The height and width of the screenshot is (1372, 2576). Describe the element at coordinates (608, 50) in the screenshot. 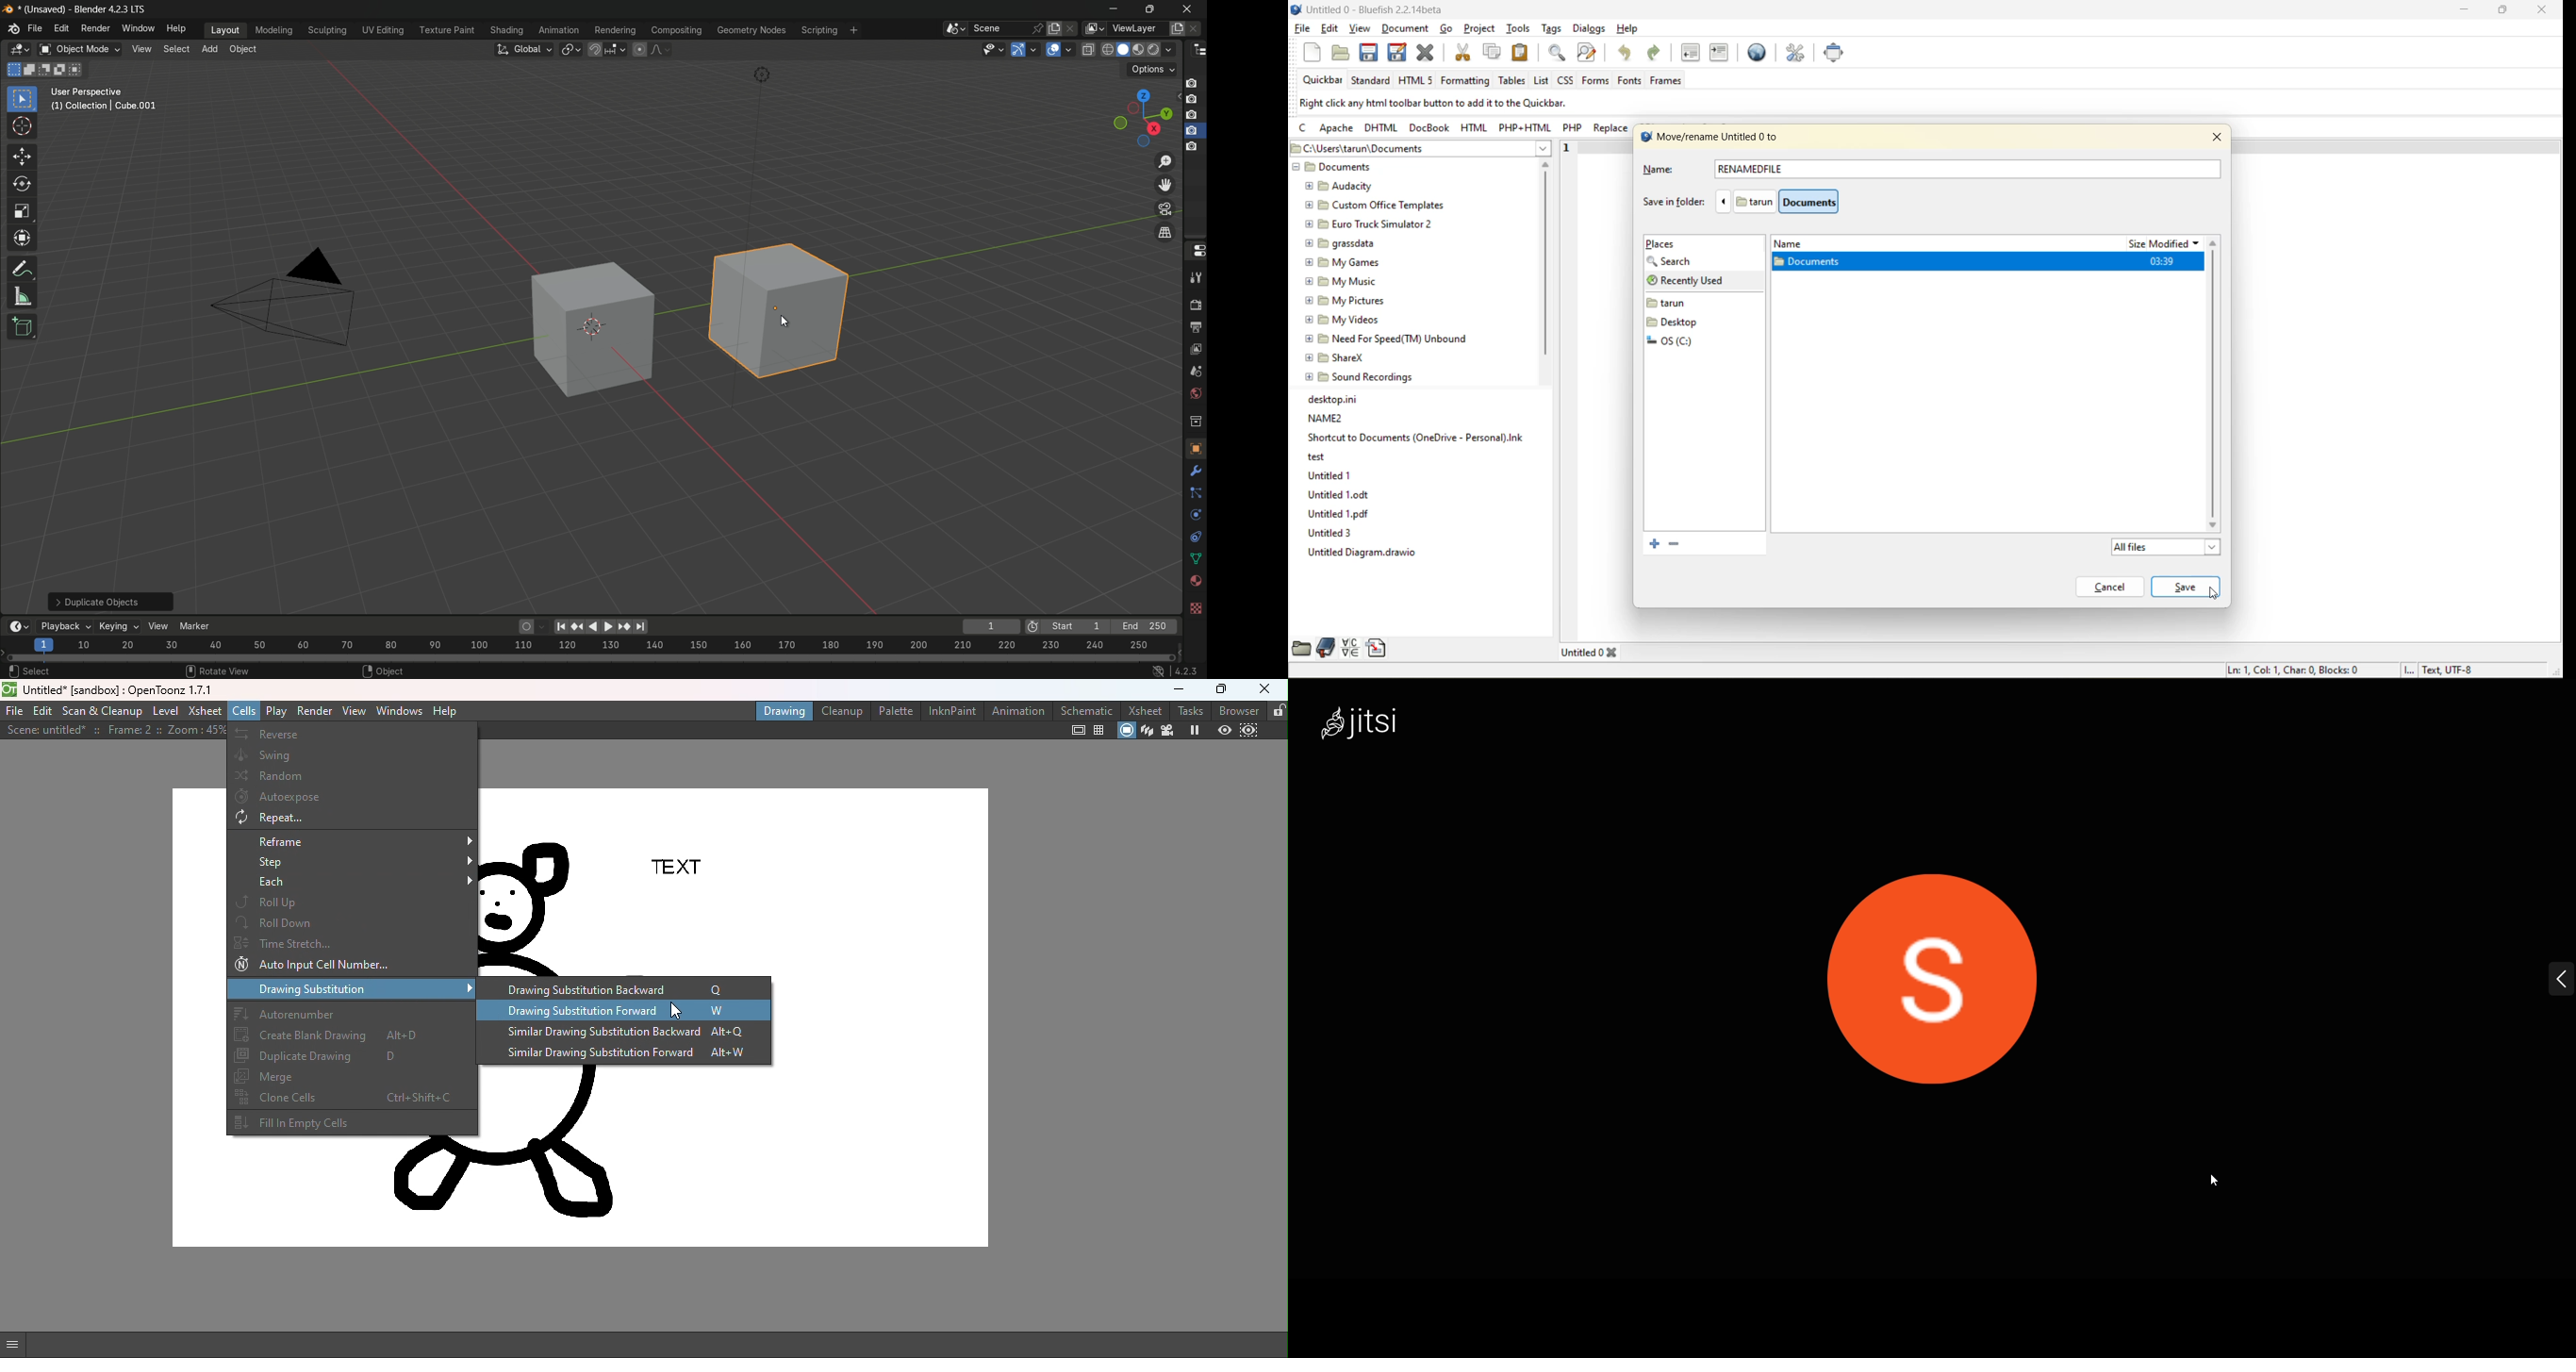

I see `snap` at that location.